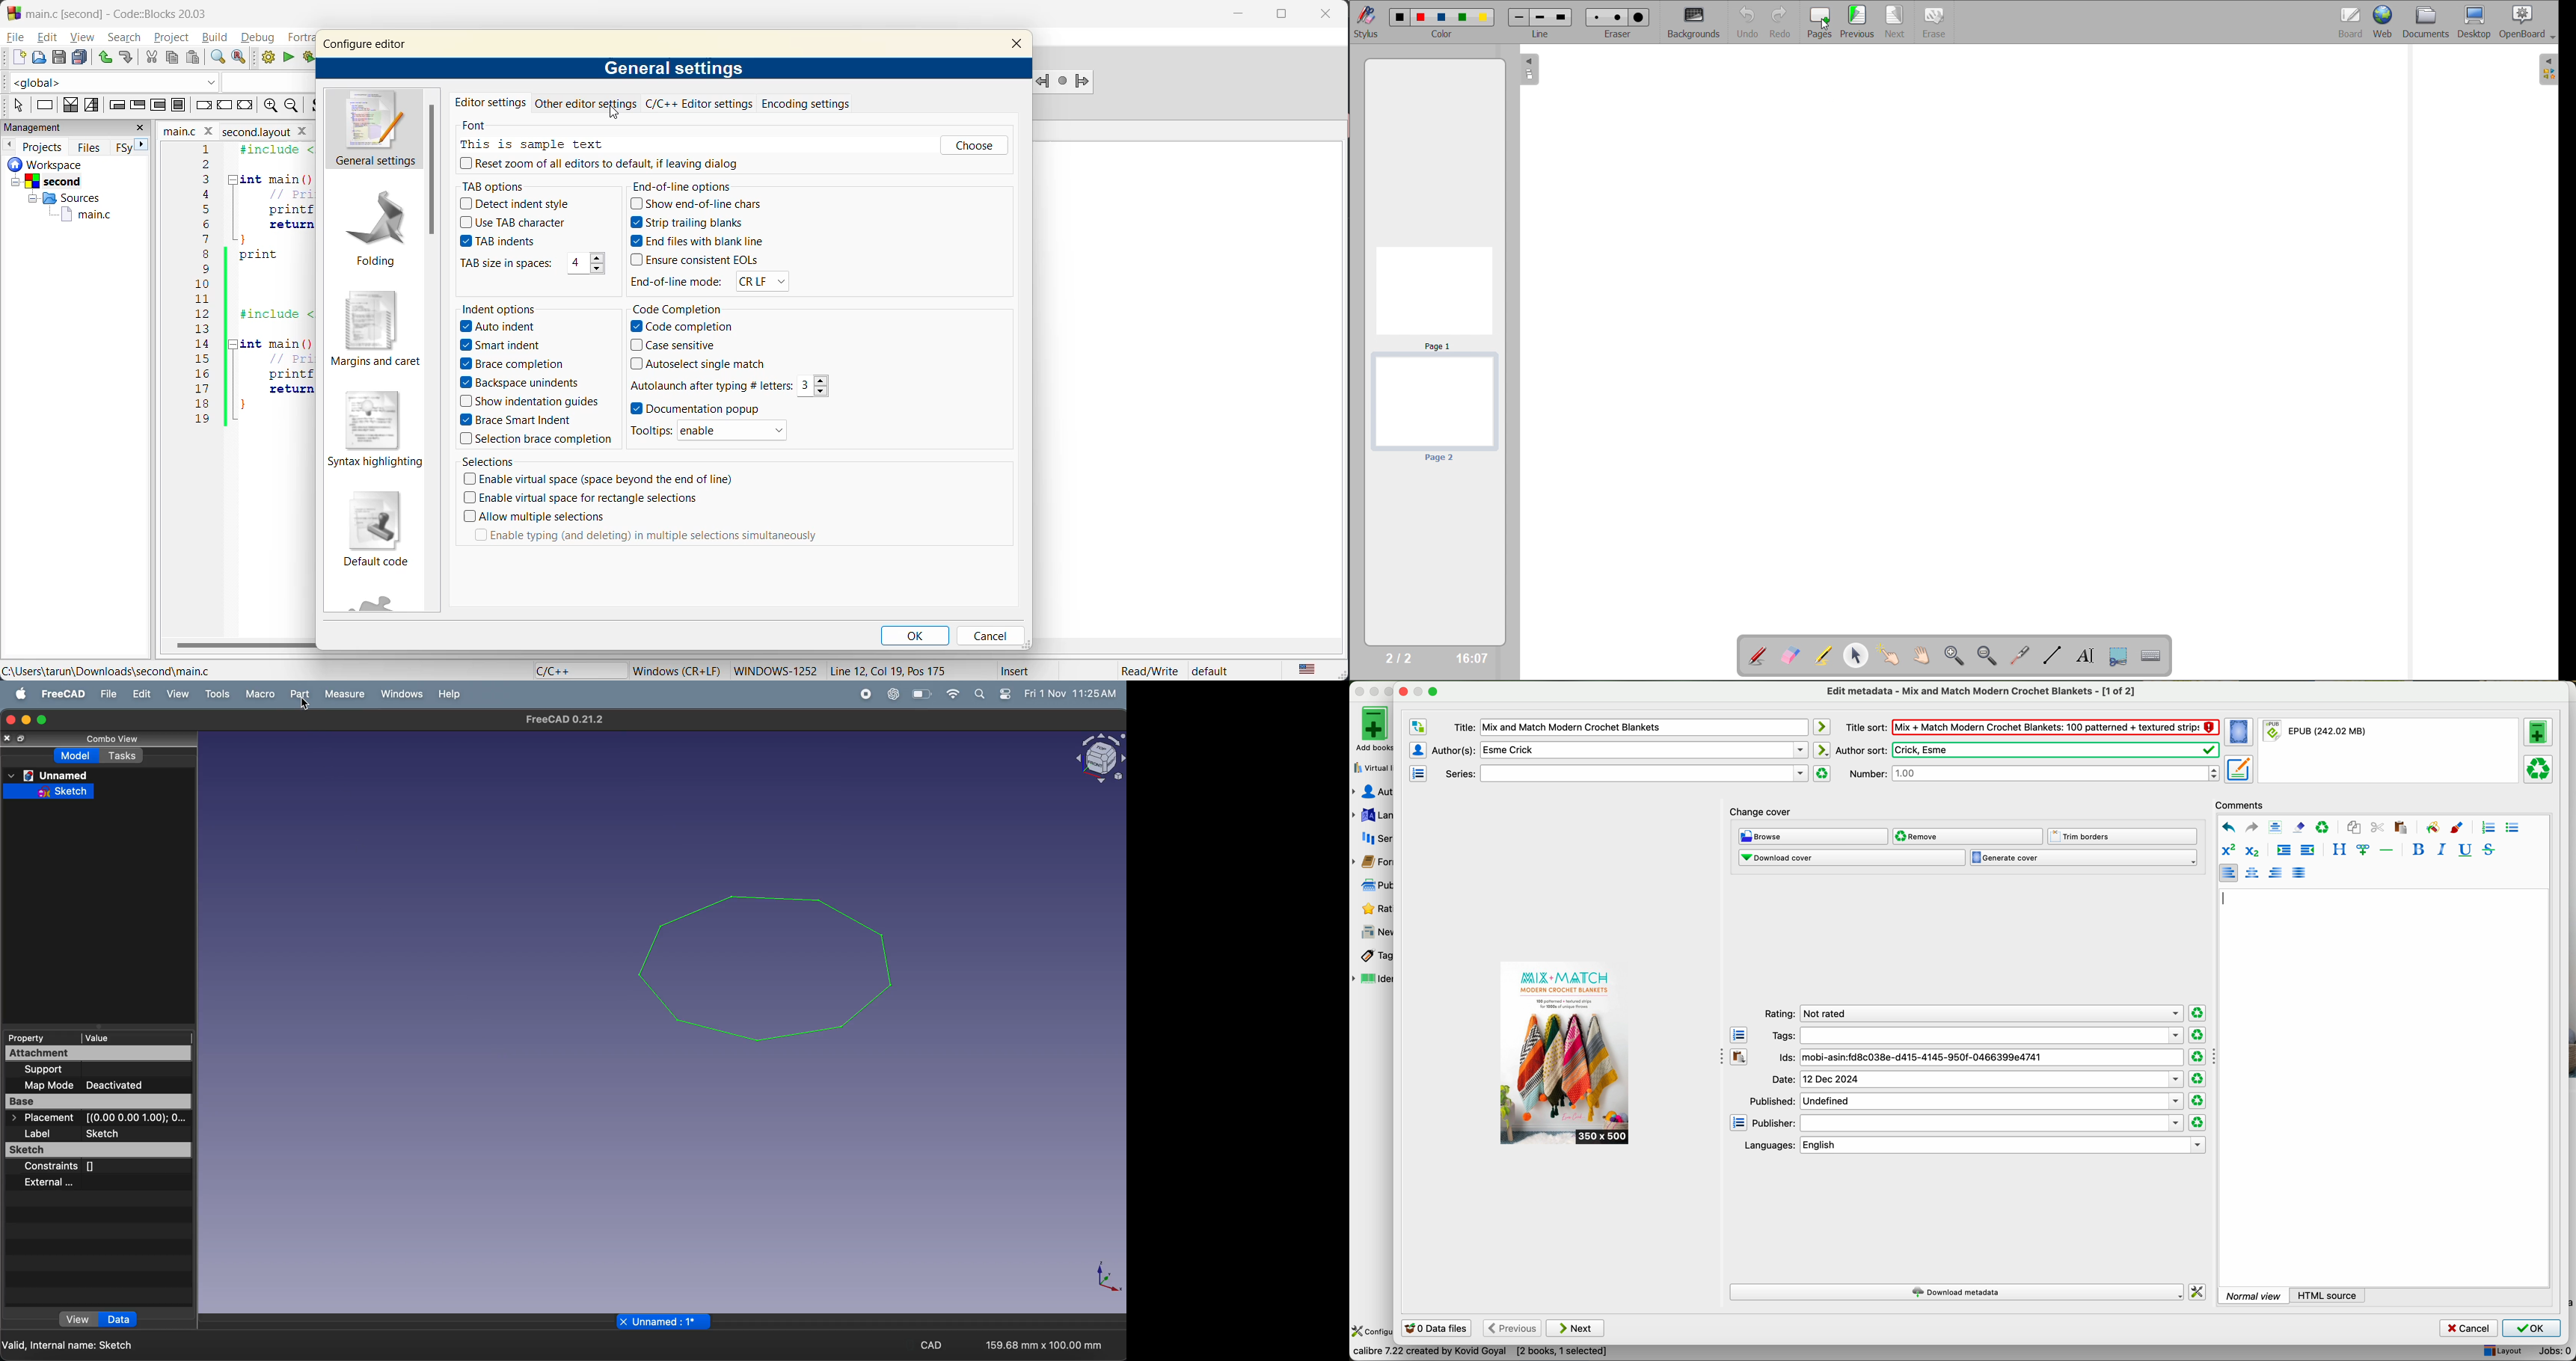 Image resolution: width=2576 pixels, height=1372 pixels. Describe the element at coordinates (1005, 693) in the screenshot. I see `apple widgets` at that location.